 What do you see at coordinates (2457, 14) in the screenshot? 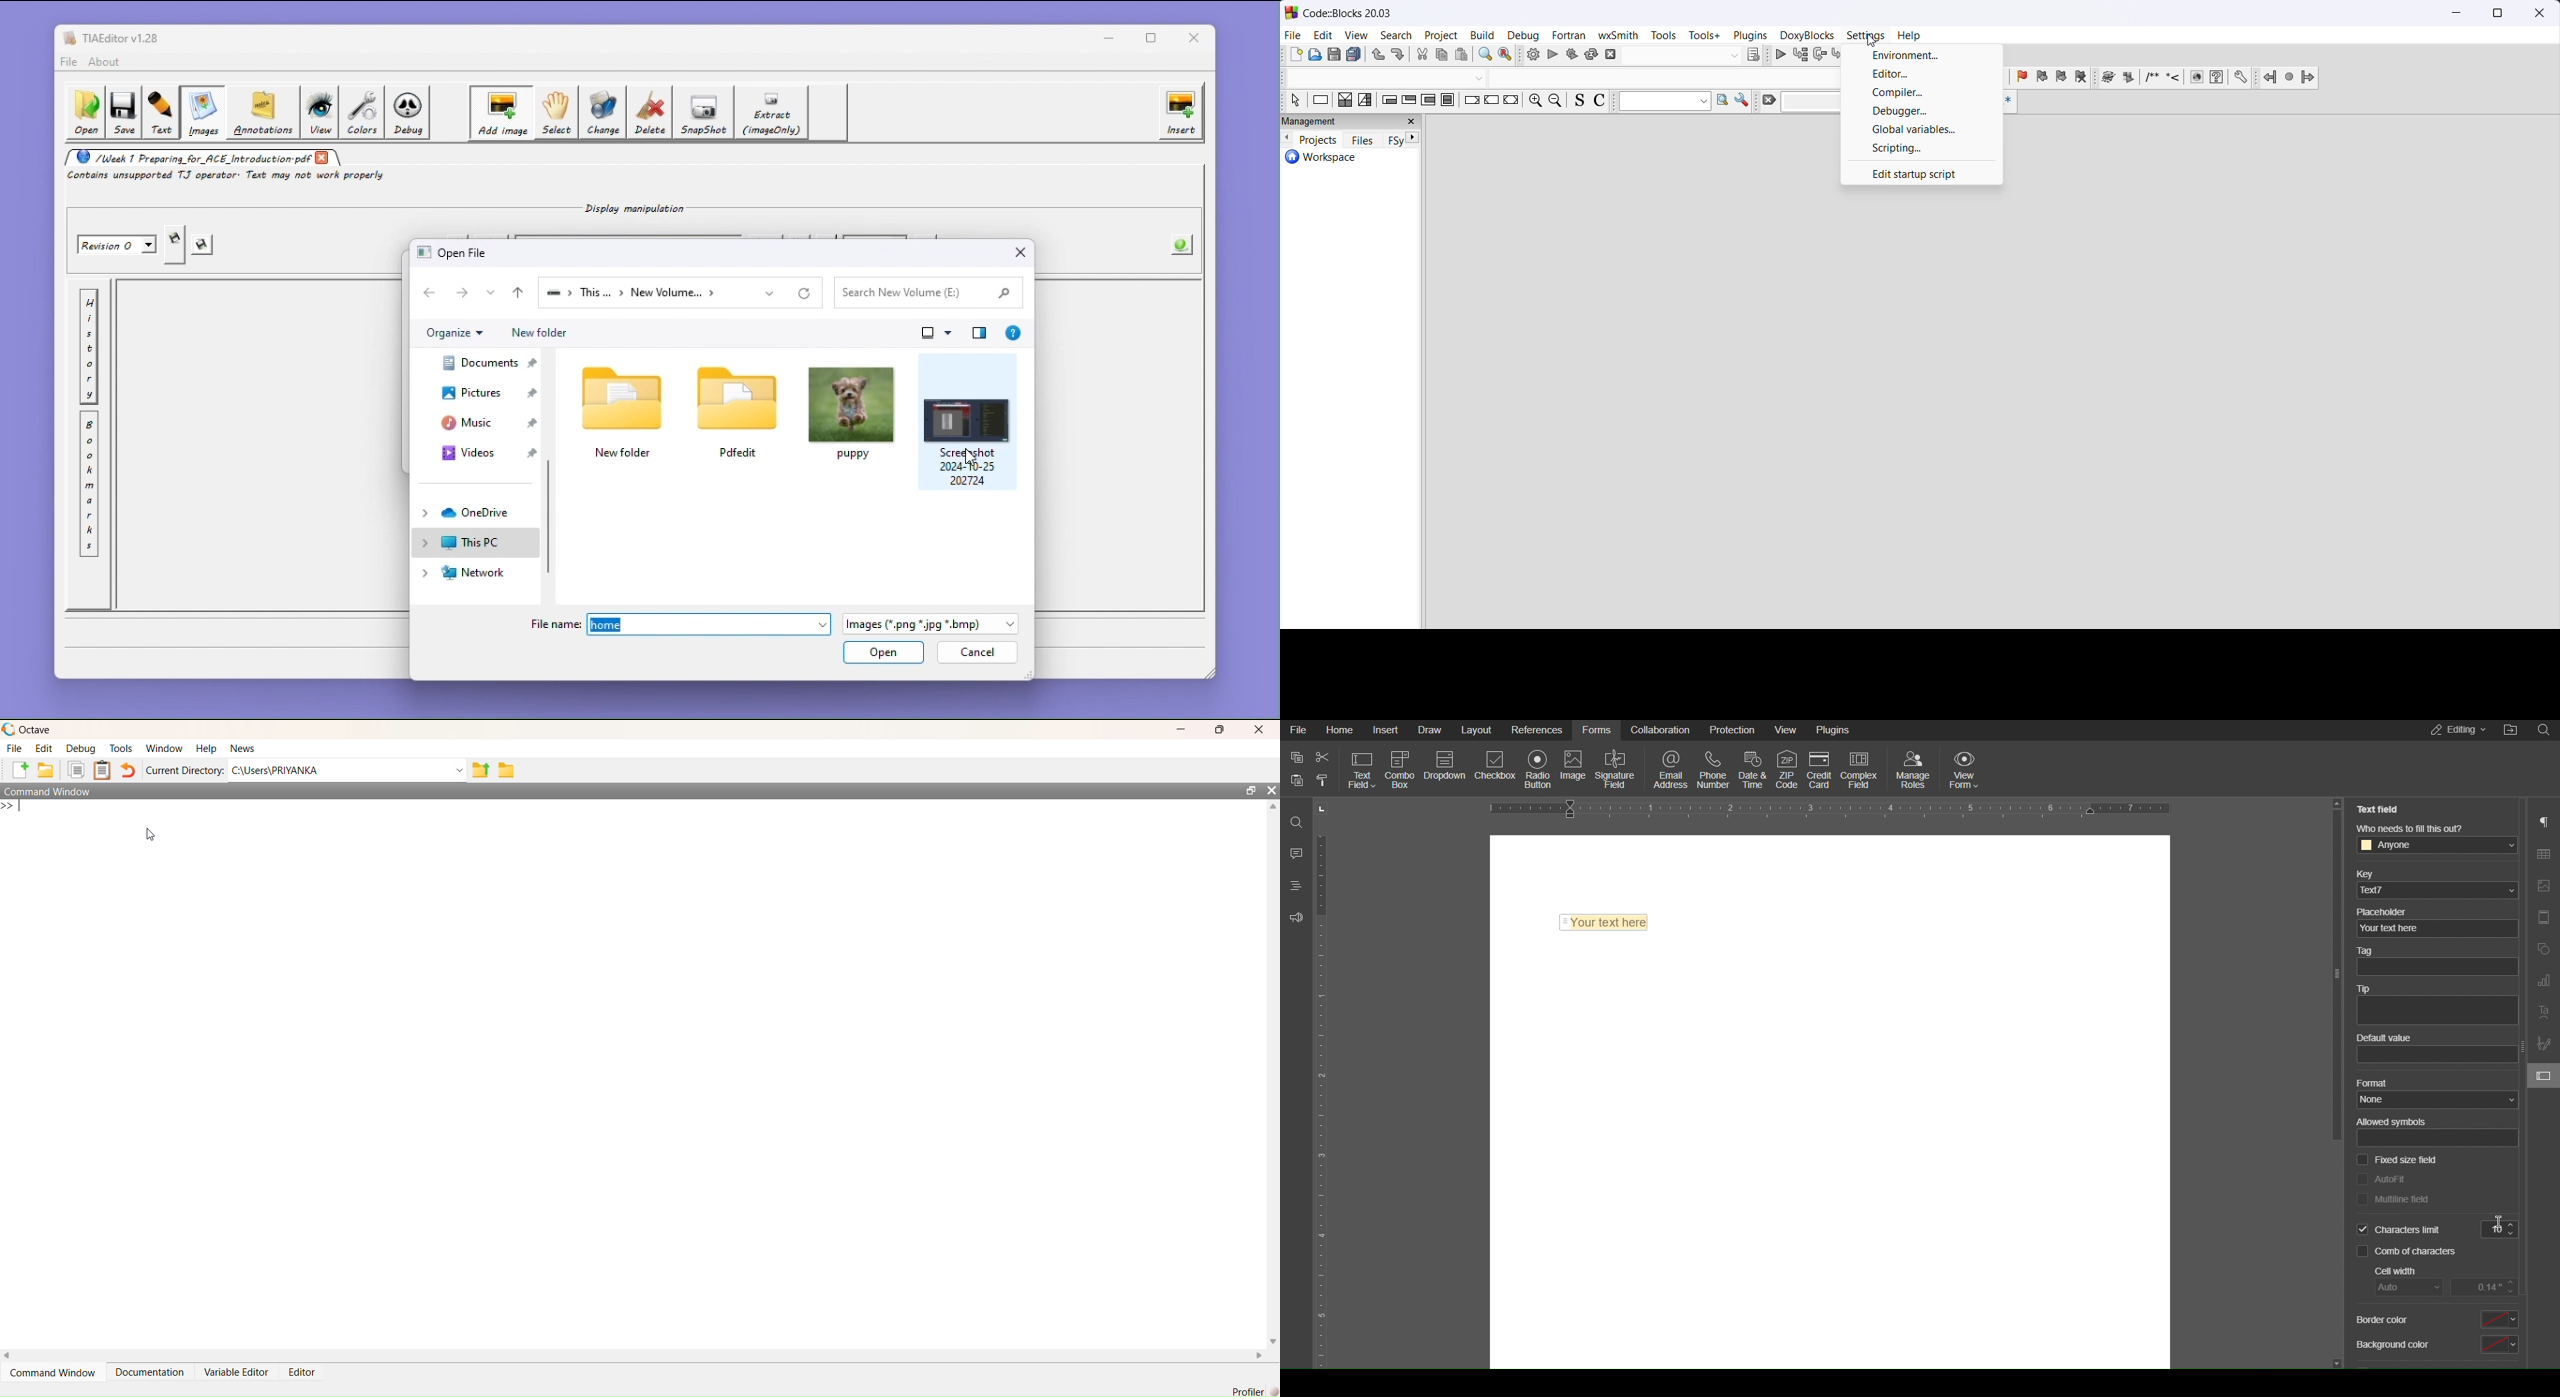
I see `minimize` at bounding box center [2457, 14].